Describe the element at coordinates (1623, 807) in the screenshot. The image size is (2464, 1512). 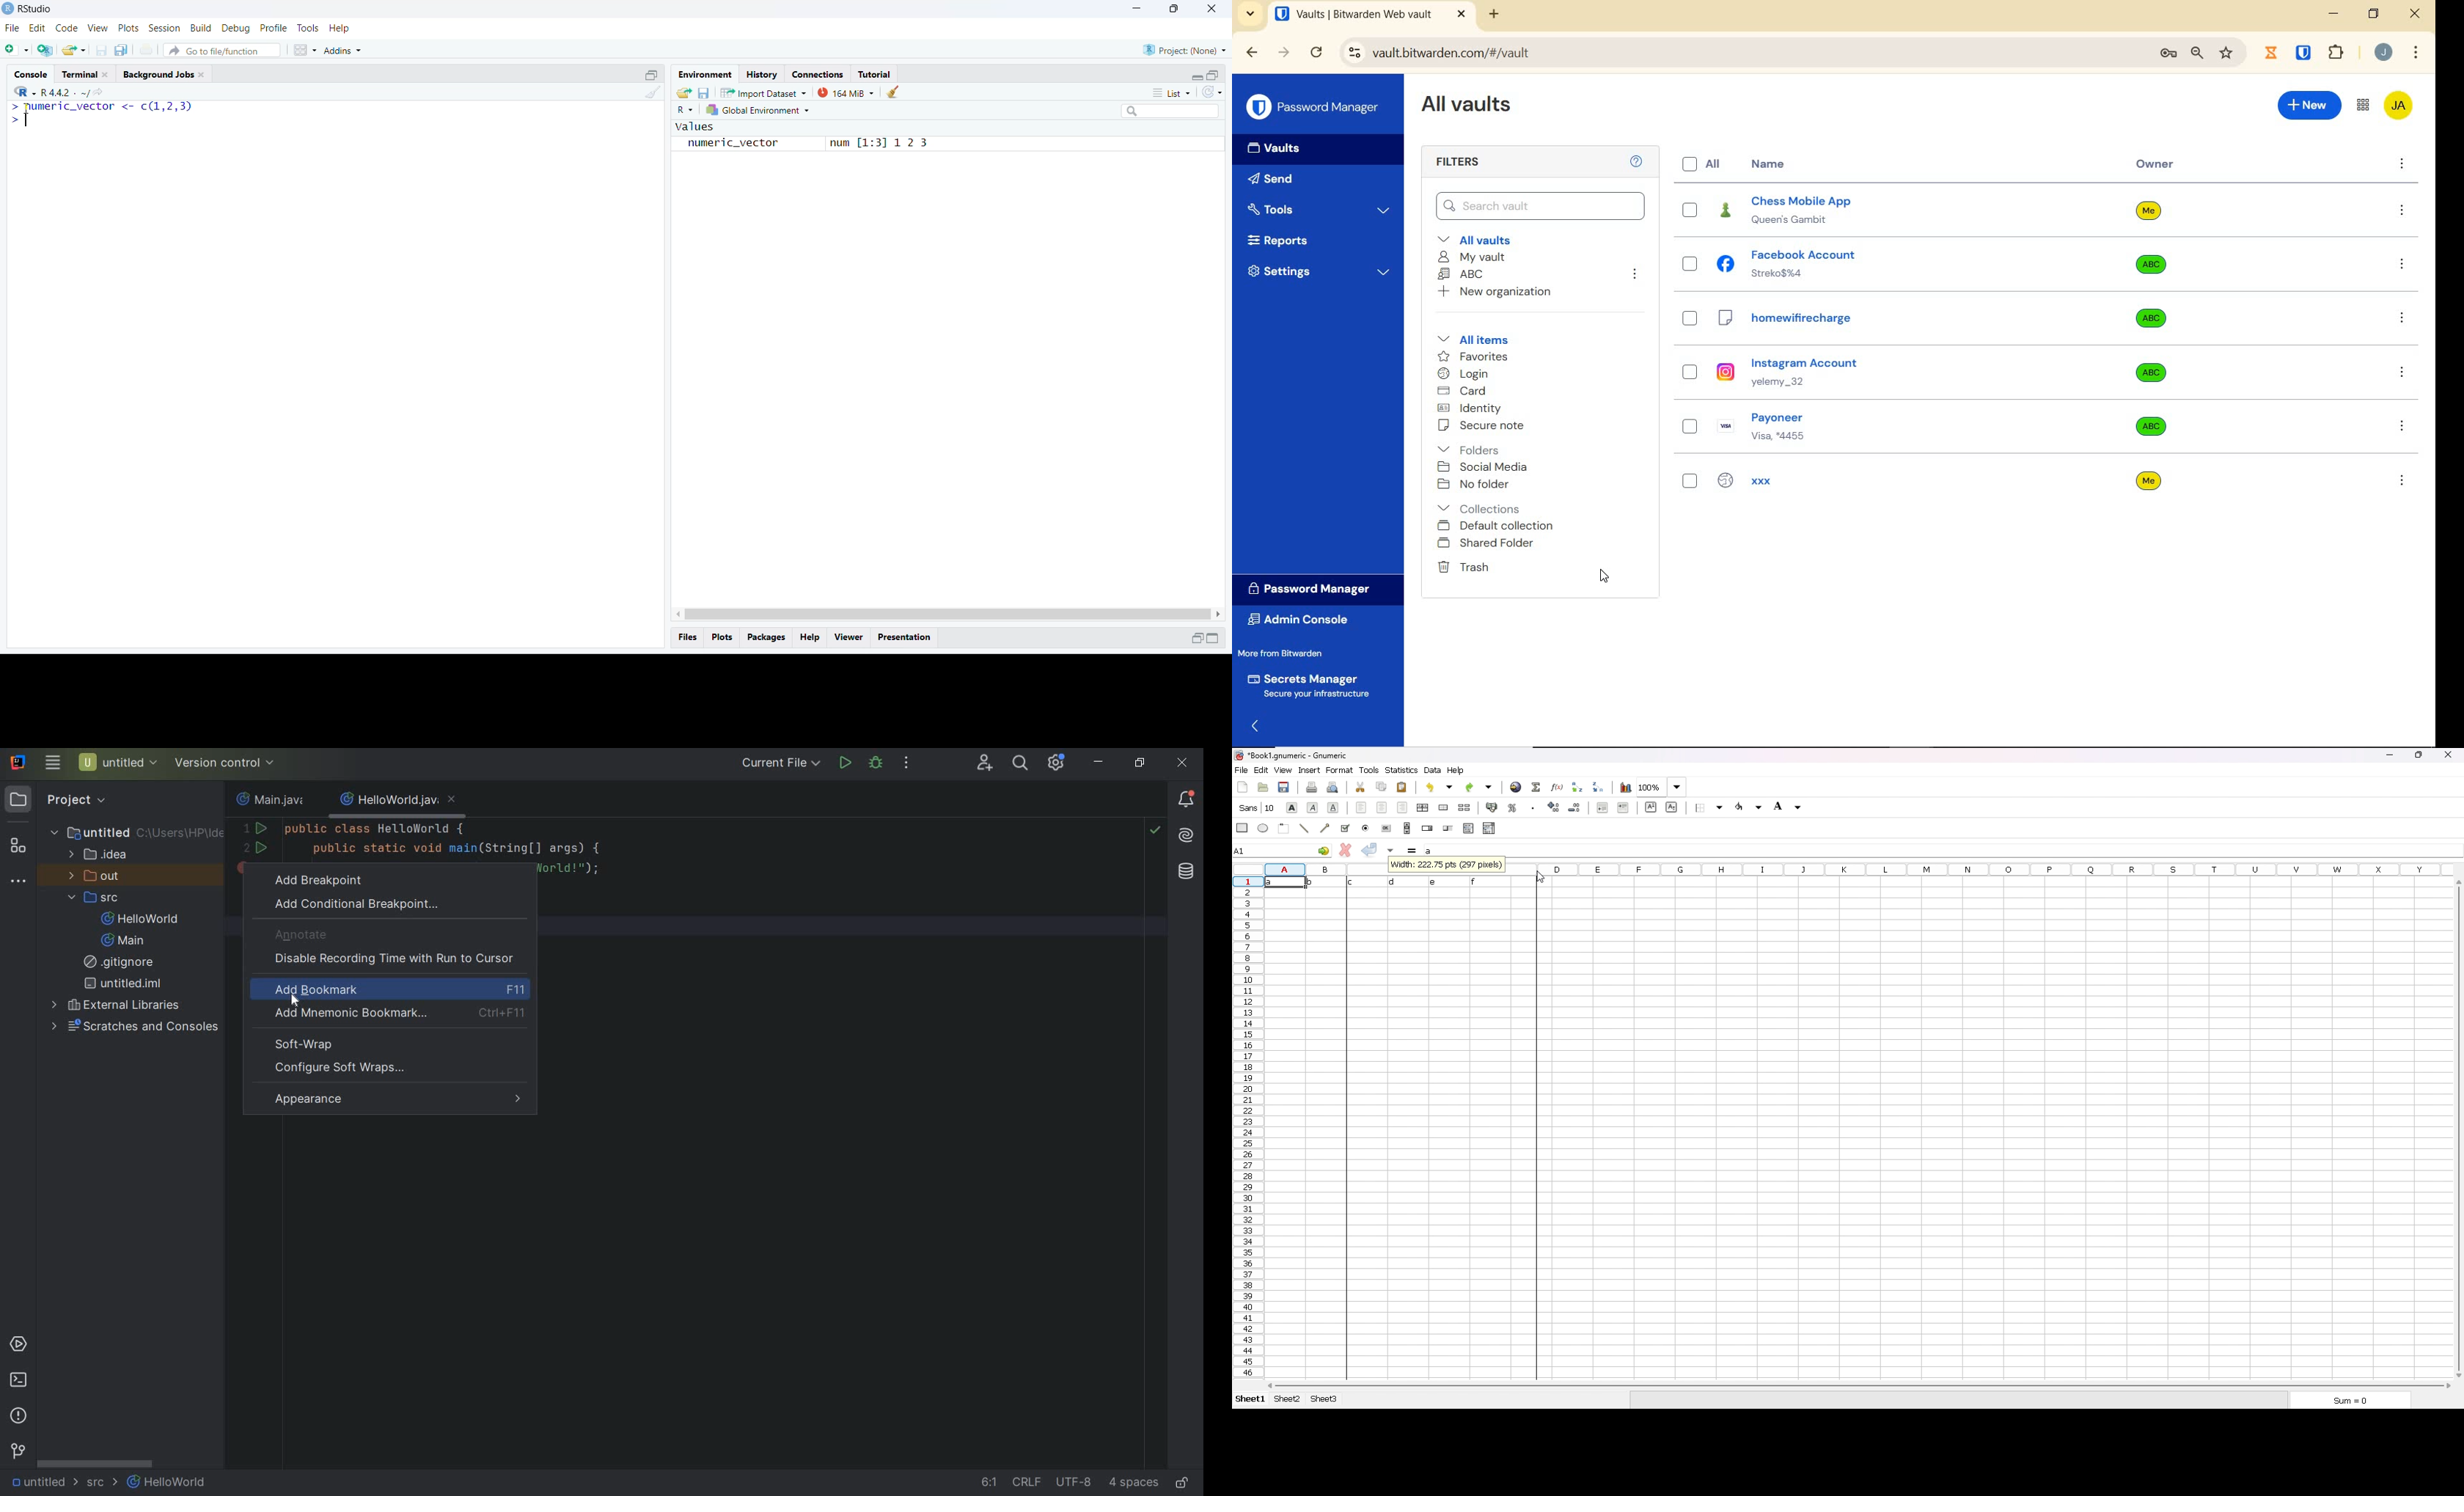
I see `increase indent` at that location.